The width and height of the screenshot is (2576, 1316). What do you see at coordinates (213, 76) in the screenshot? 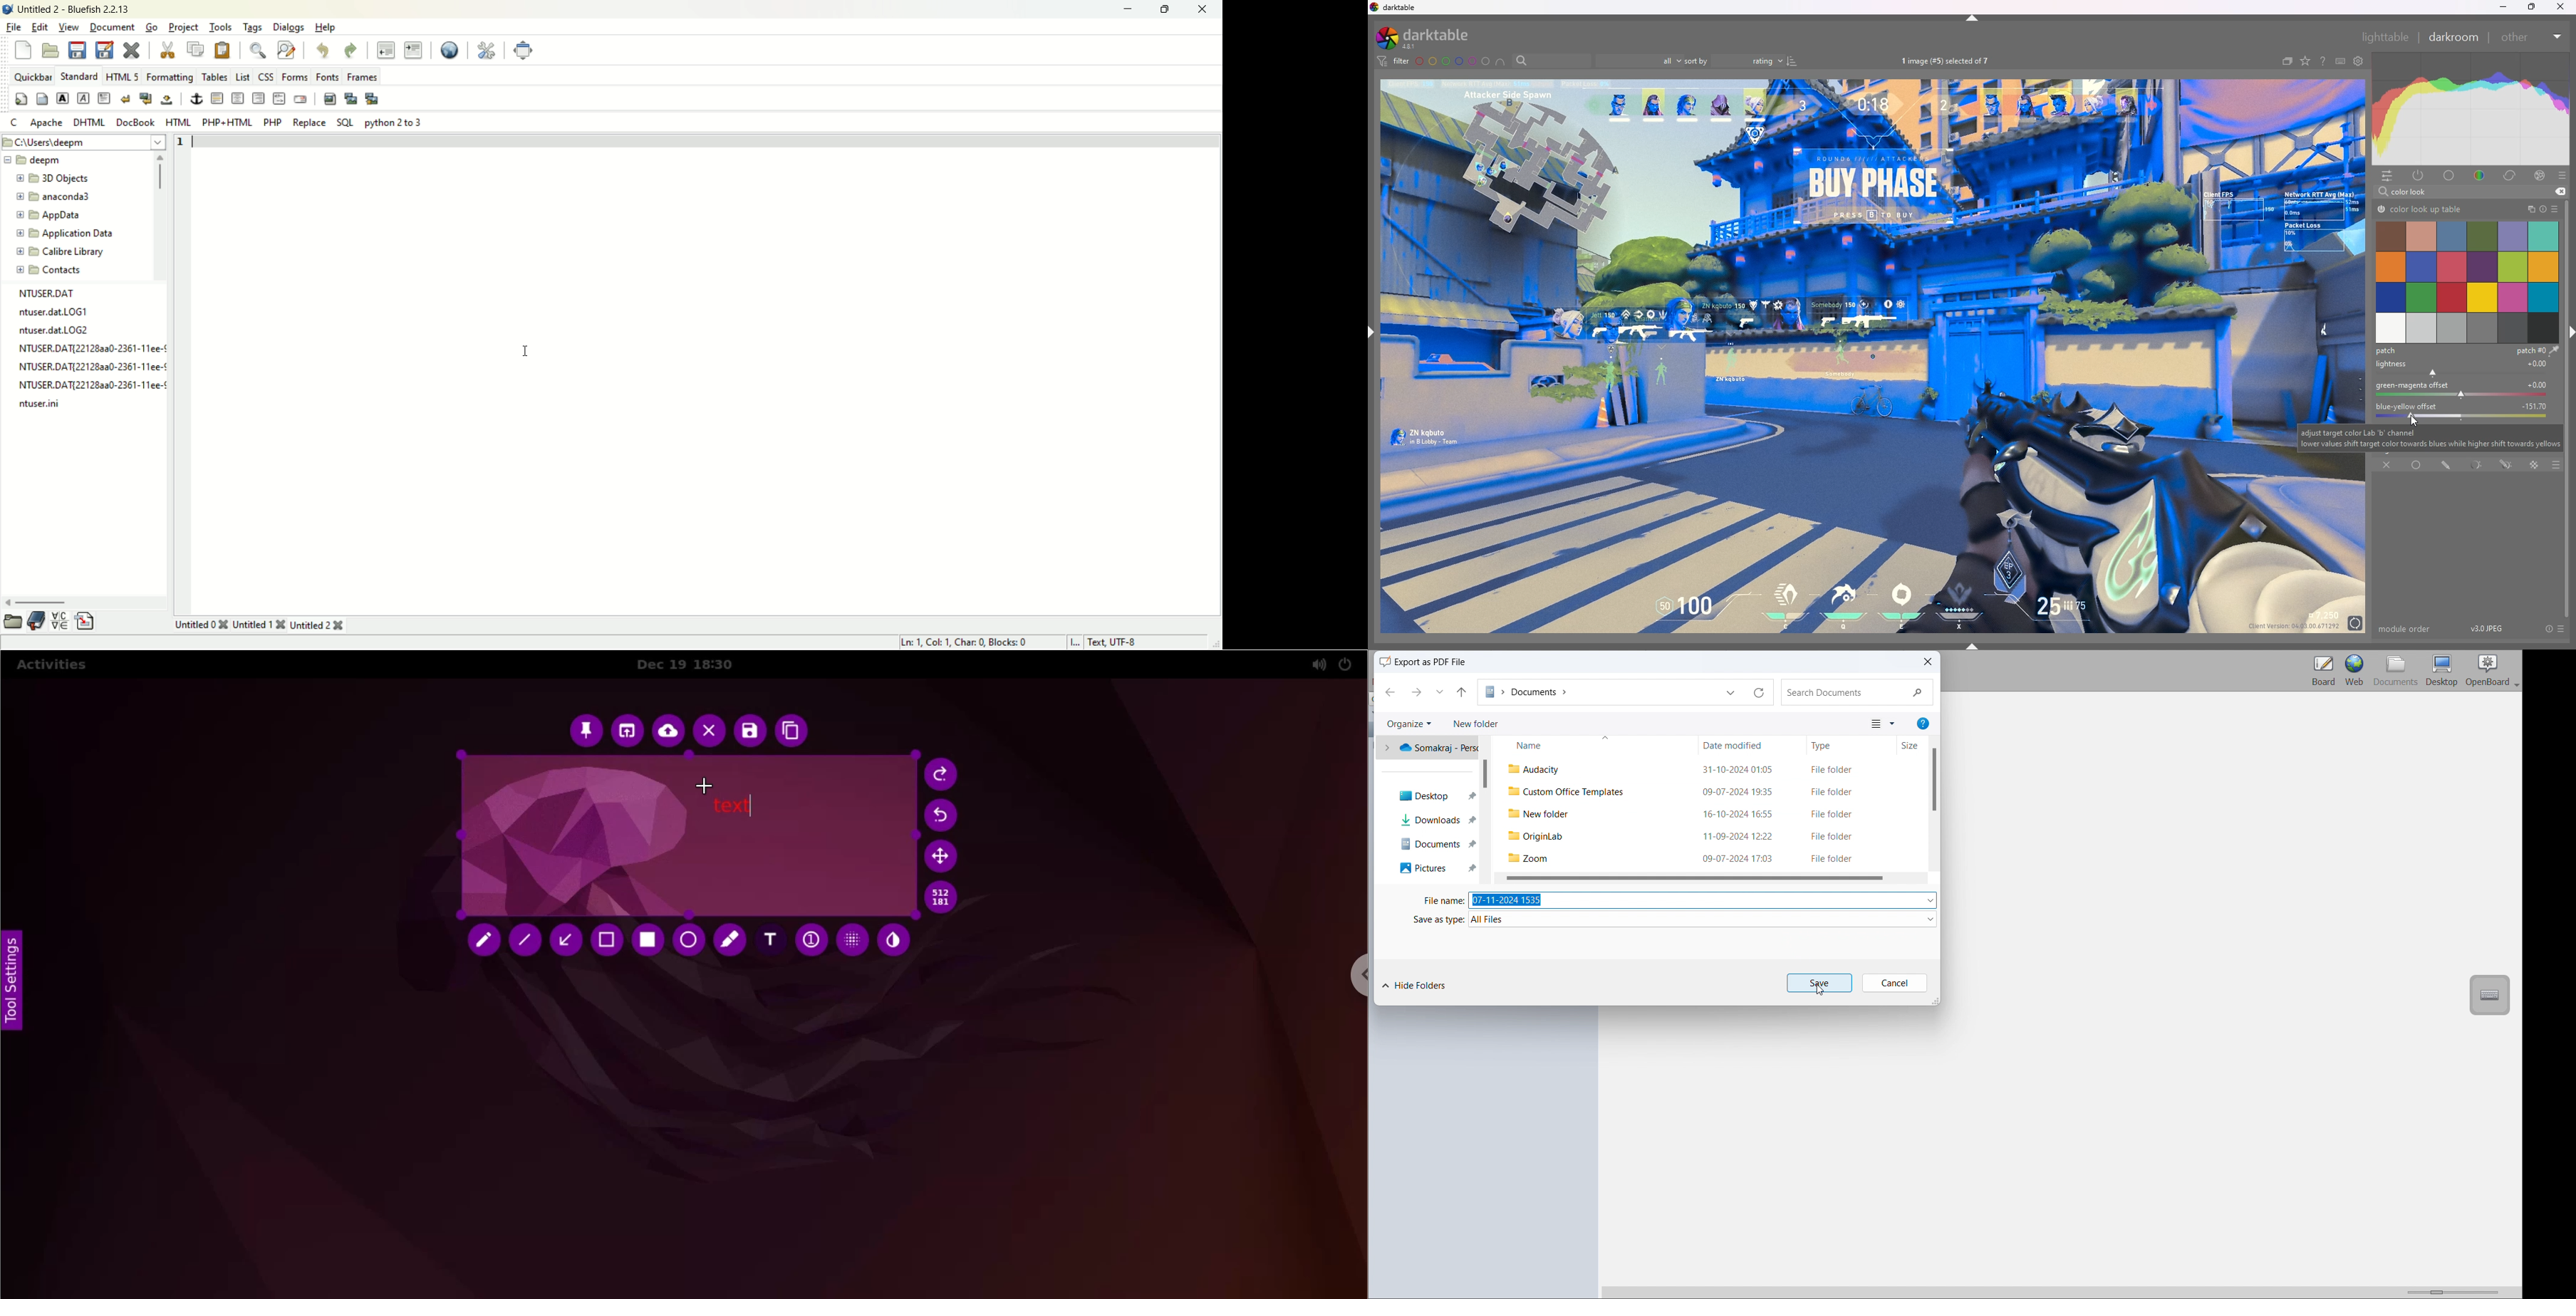
I see `tables` at bounding box center [213, 76].